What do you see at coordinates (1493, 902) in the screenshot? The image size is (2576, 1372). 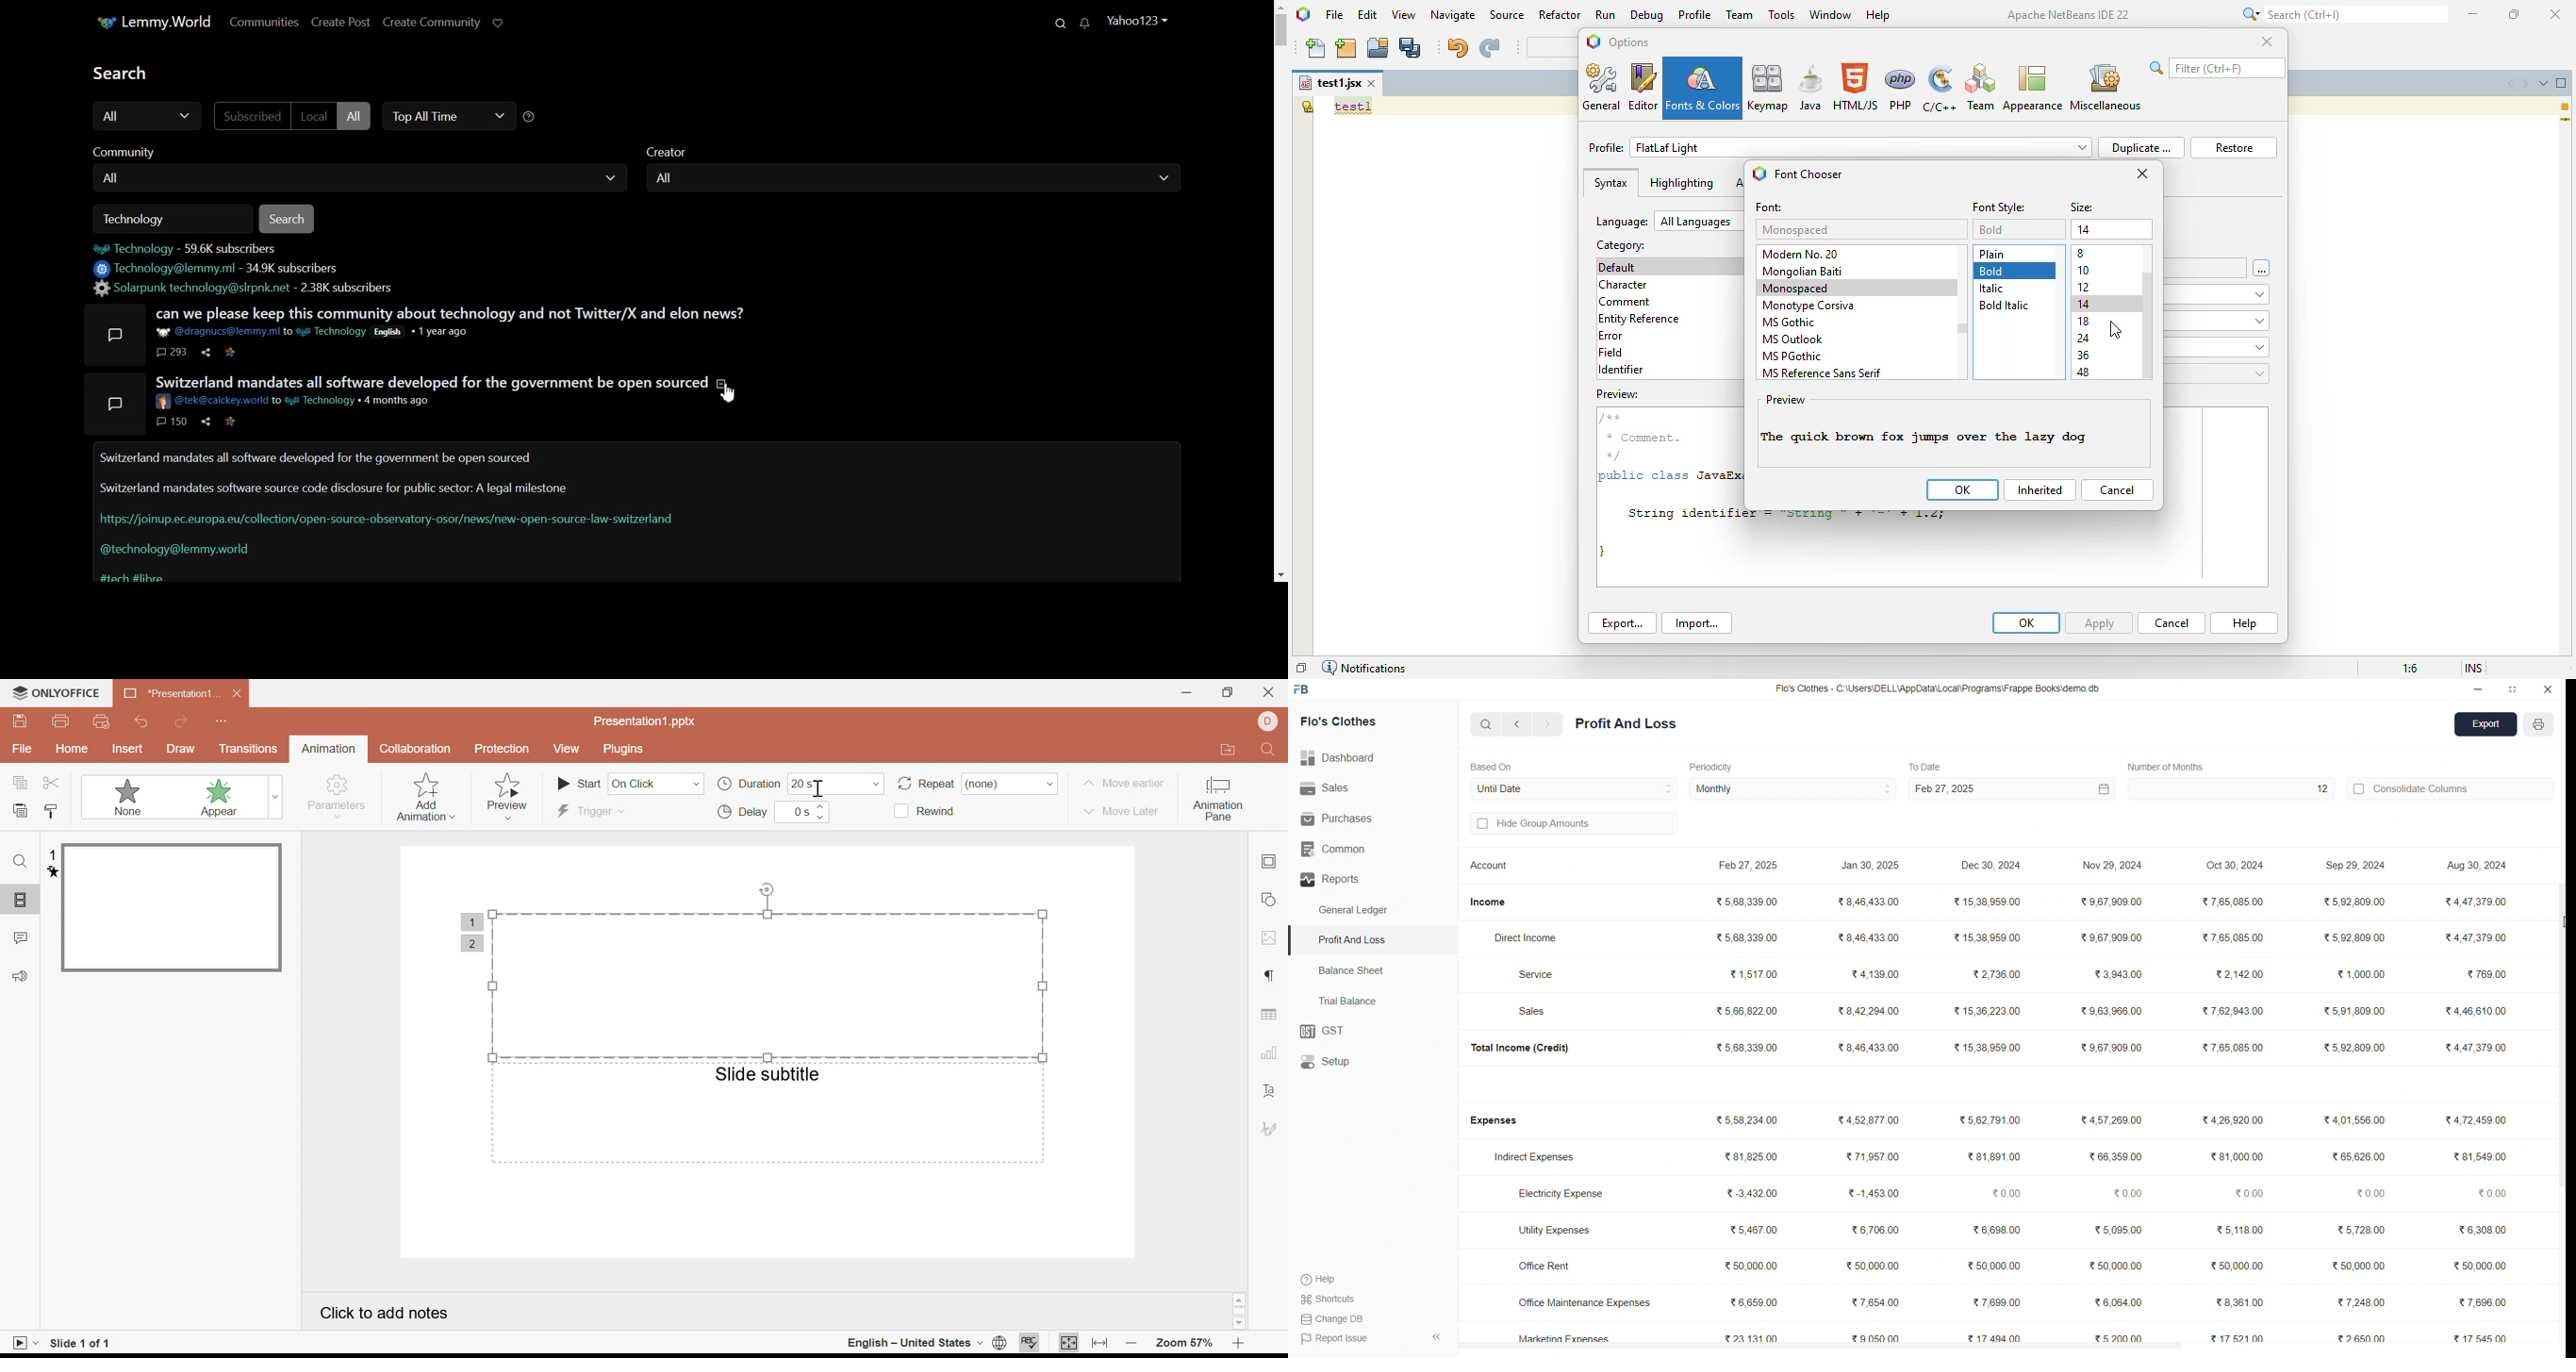 I see `Income` at bounding box center [1493, 902].